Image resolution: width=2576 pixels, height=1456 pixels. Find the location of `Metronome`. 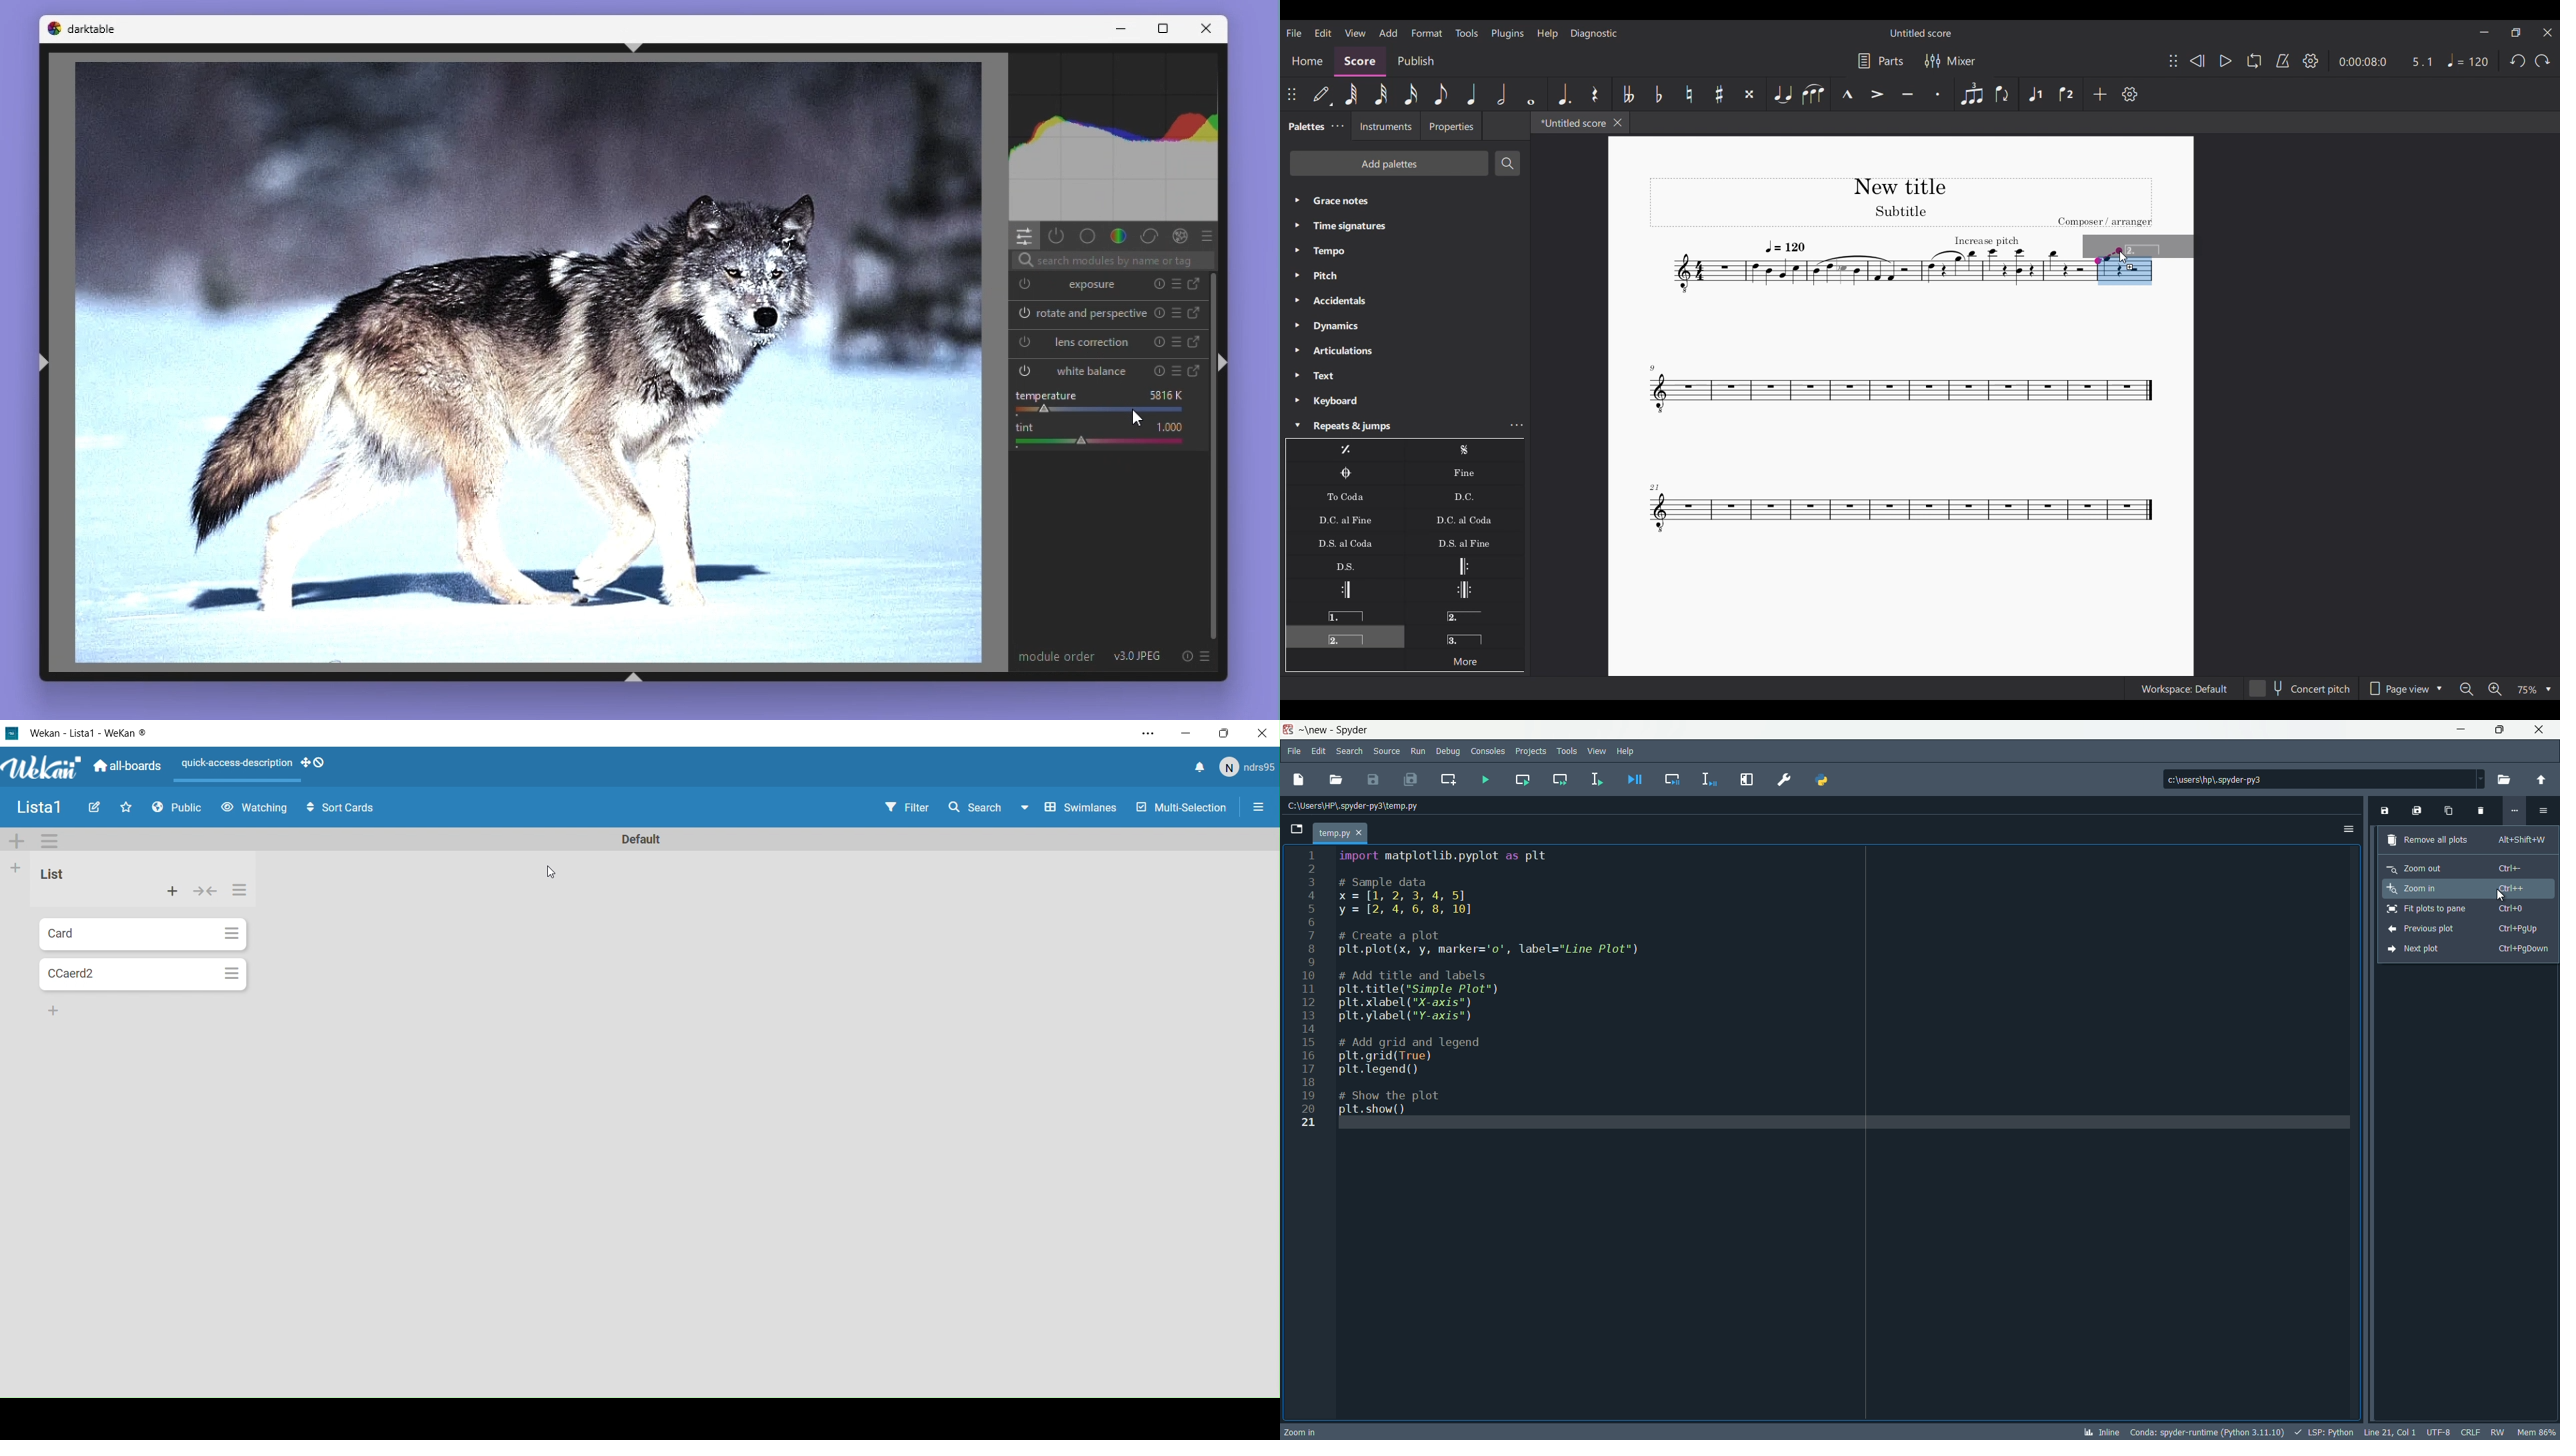

Metronome is located at coordinates (2283, 61).